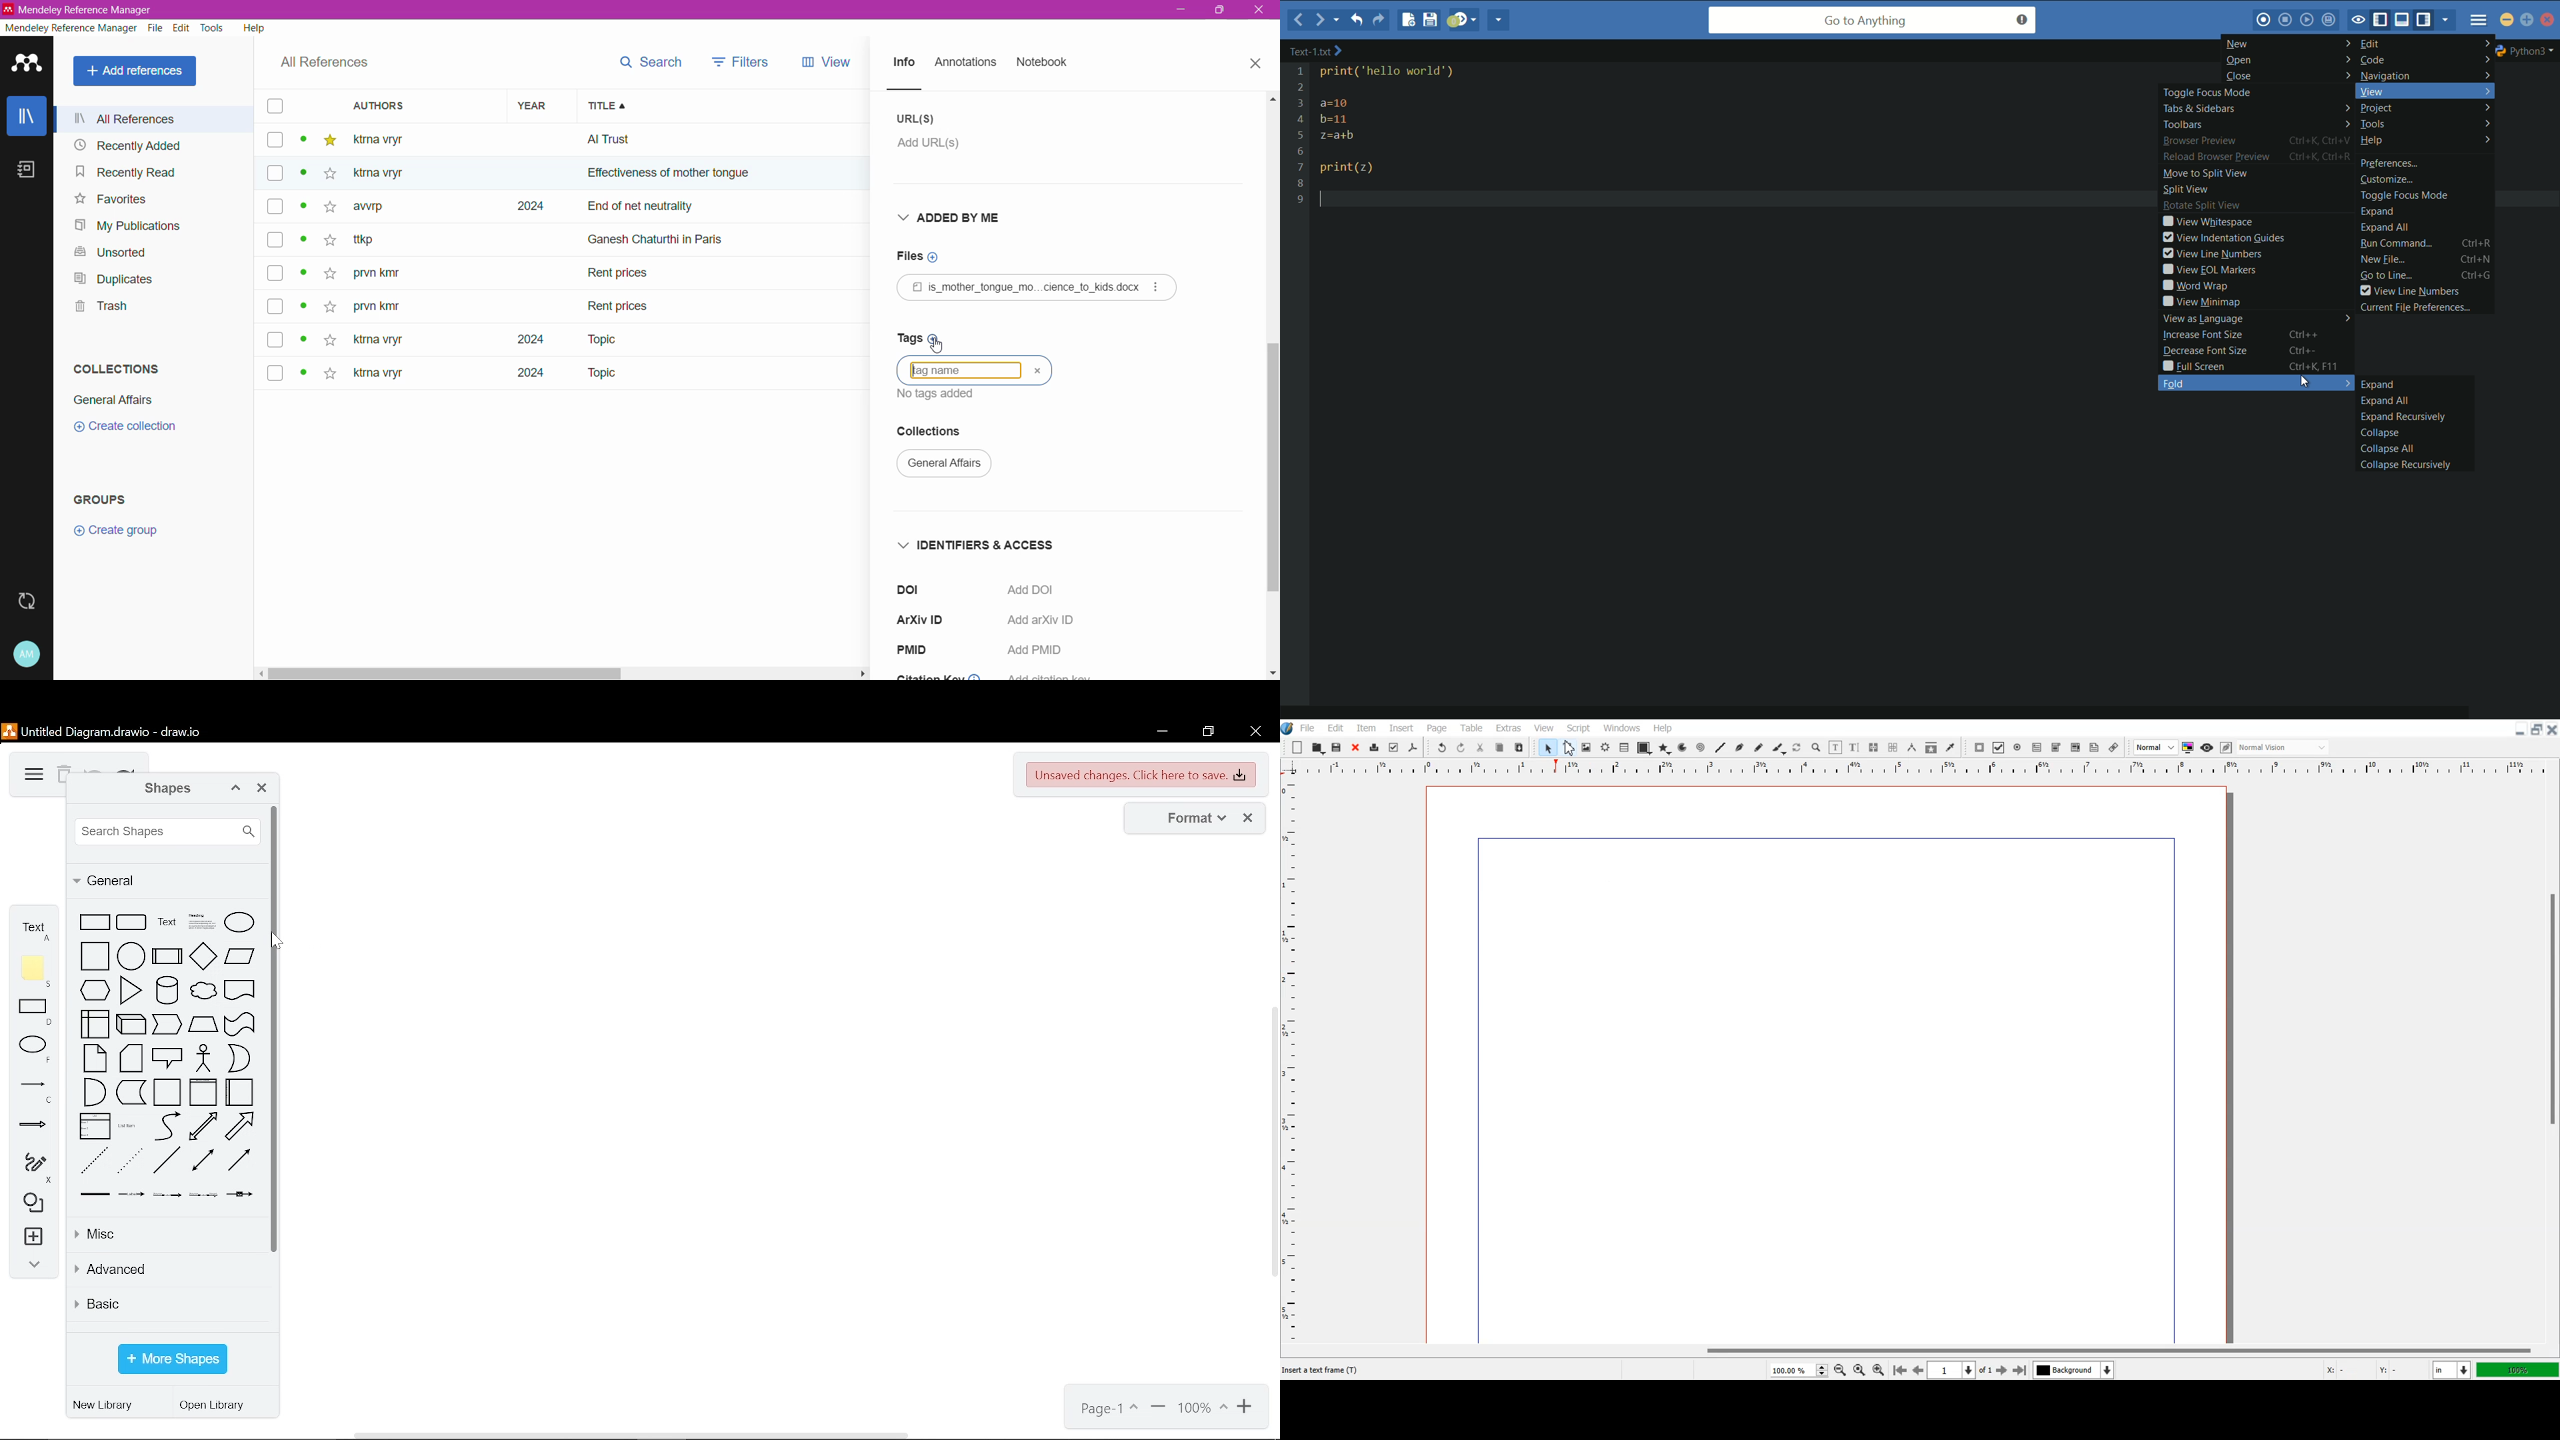 The image size is (2576, 1456). What do you see at coordinates (1579, 727) in the screenshot?
I see `Script` at bounding box center [1579, 727].